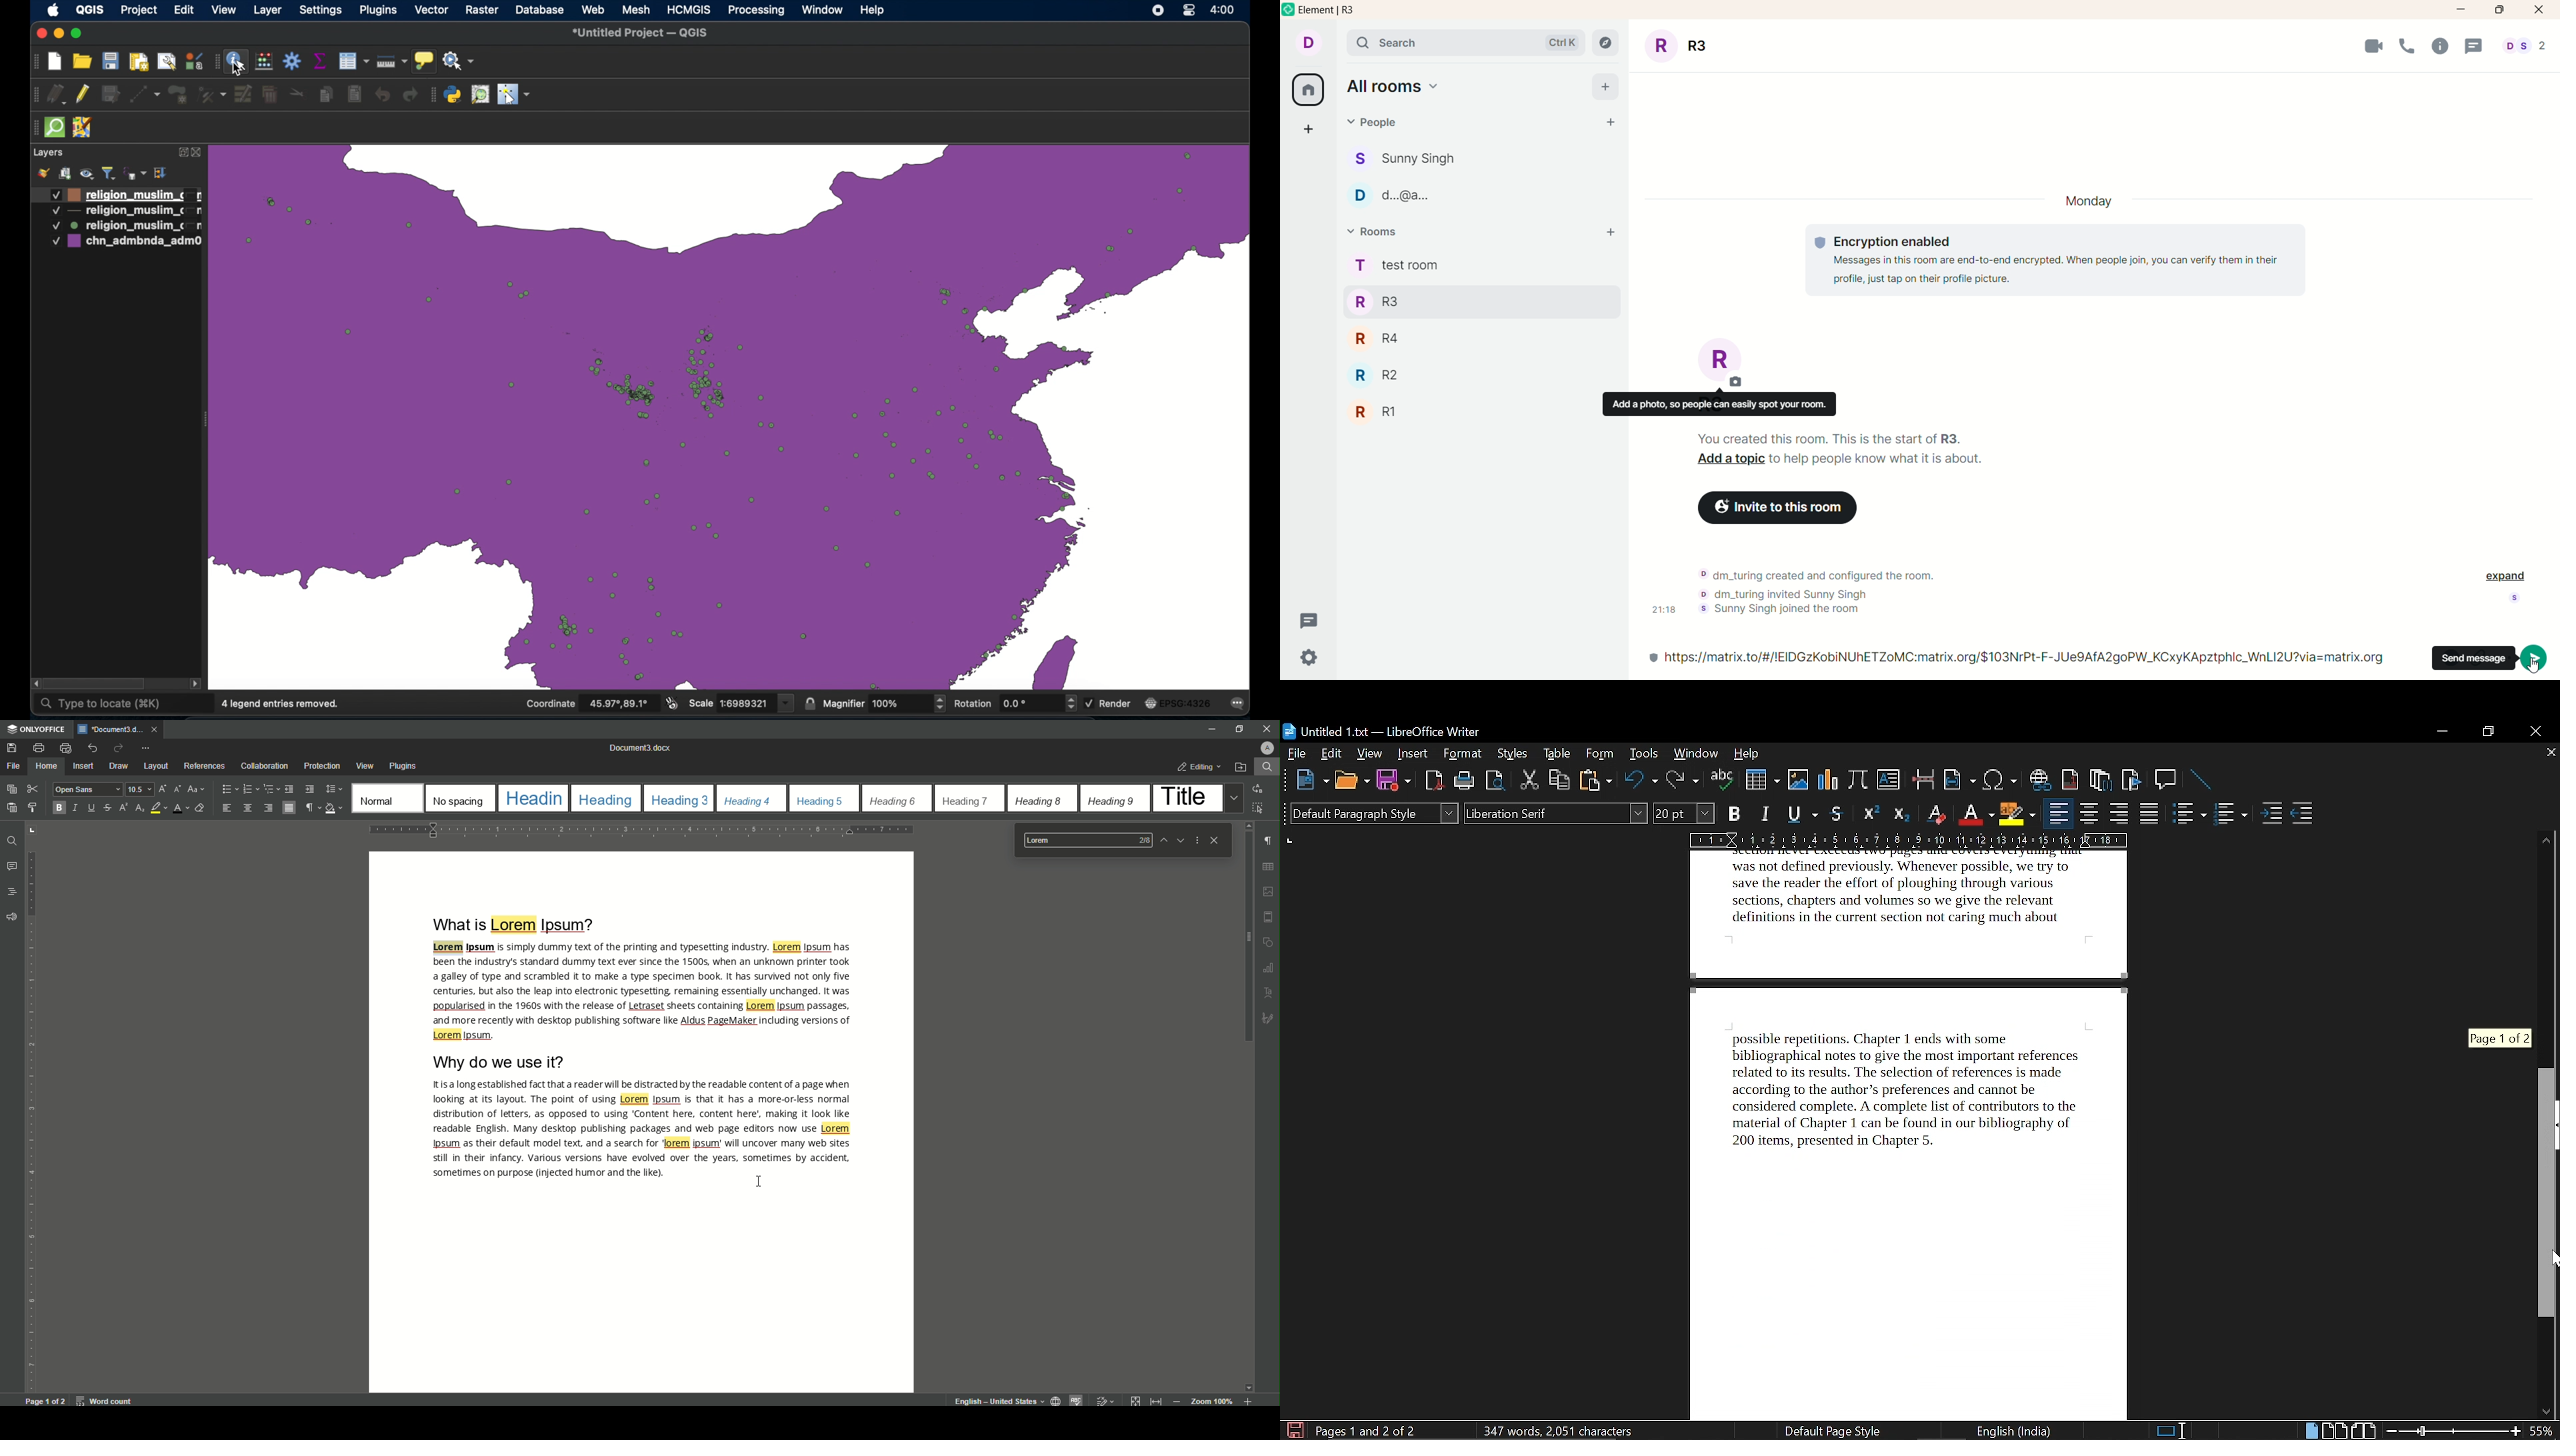 The width and height of the screenshot is (2576, 1456). I want to click on word count, so click(102, 1401).